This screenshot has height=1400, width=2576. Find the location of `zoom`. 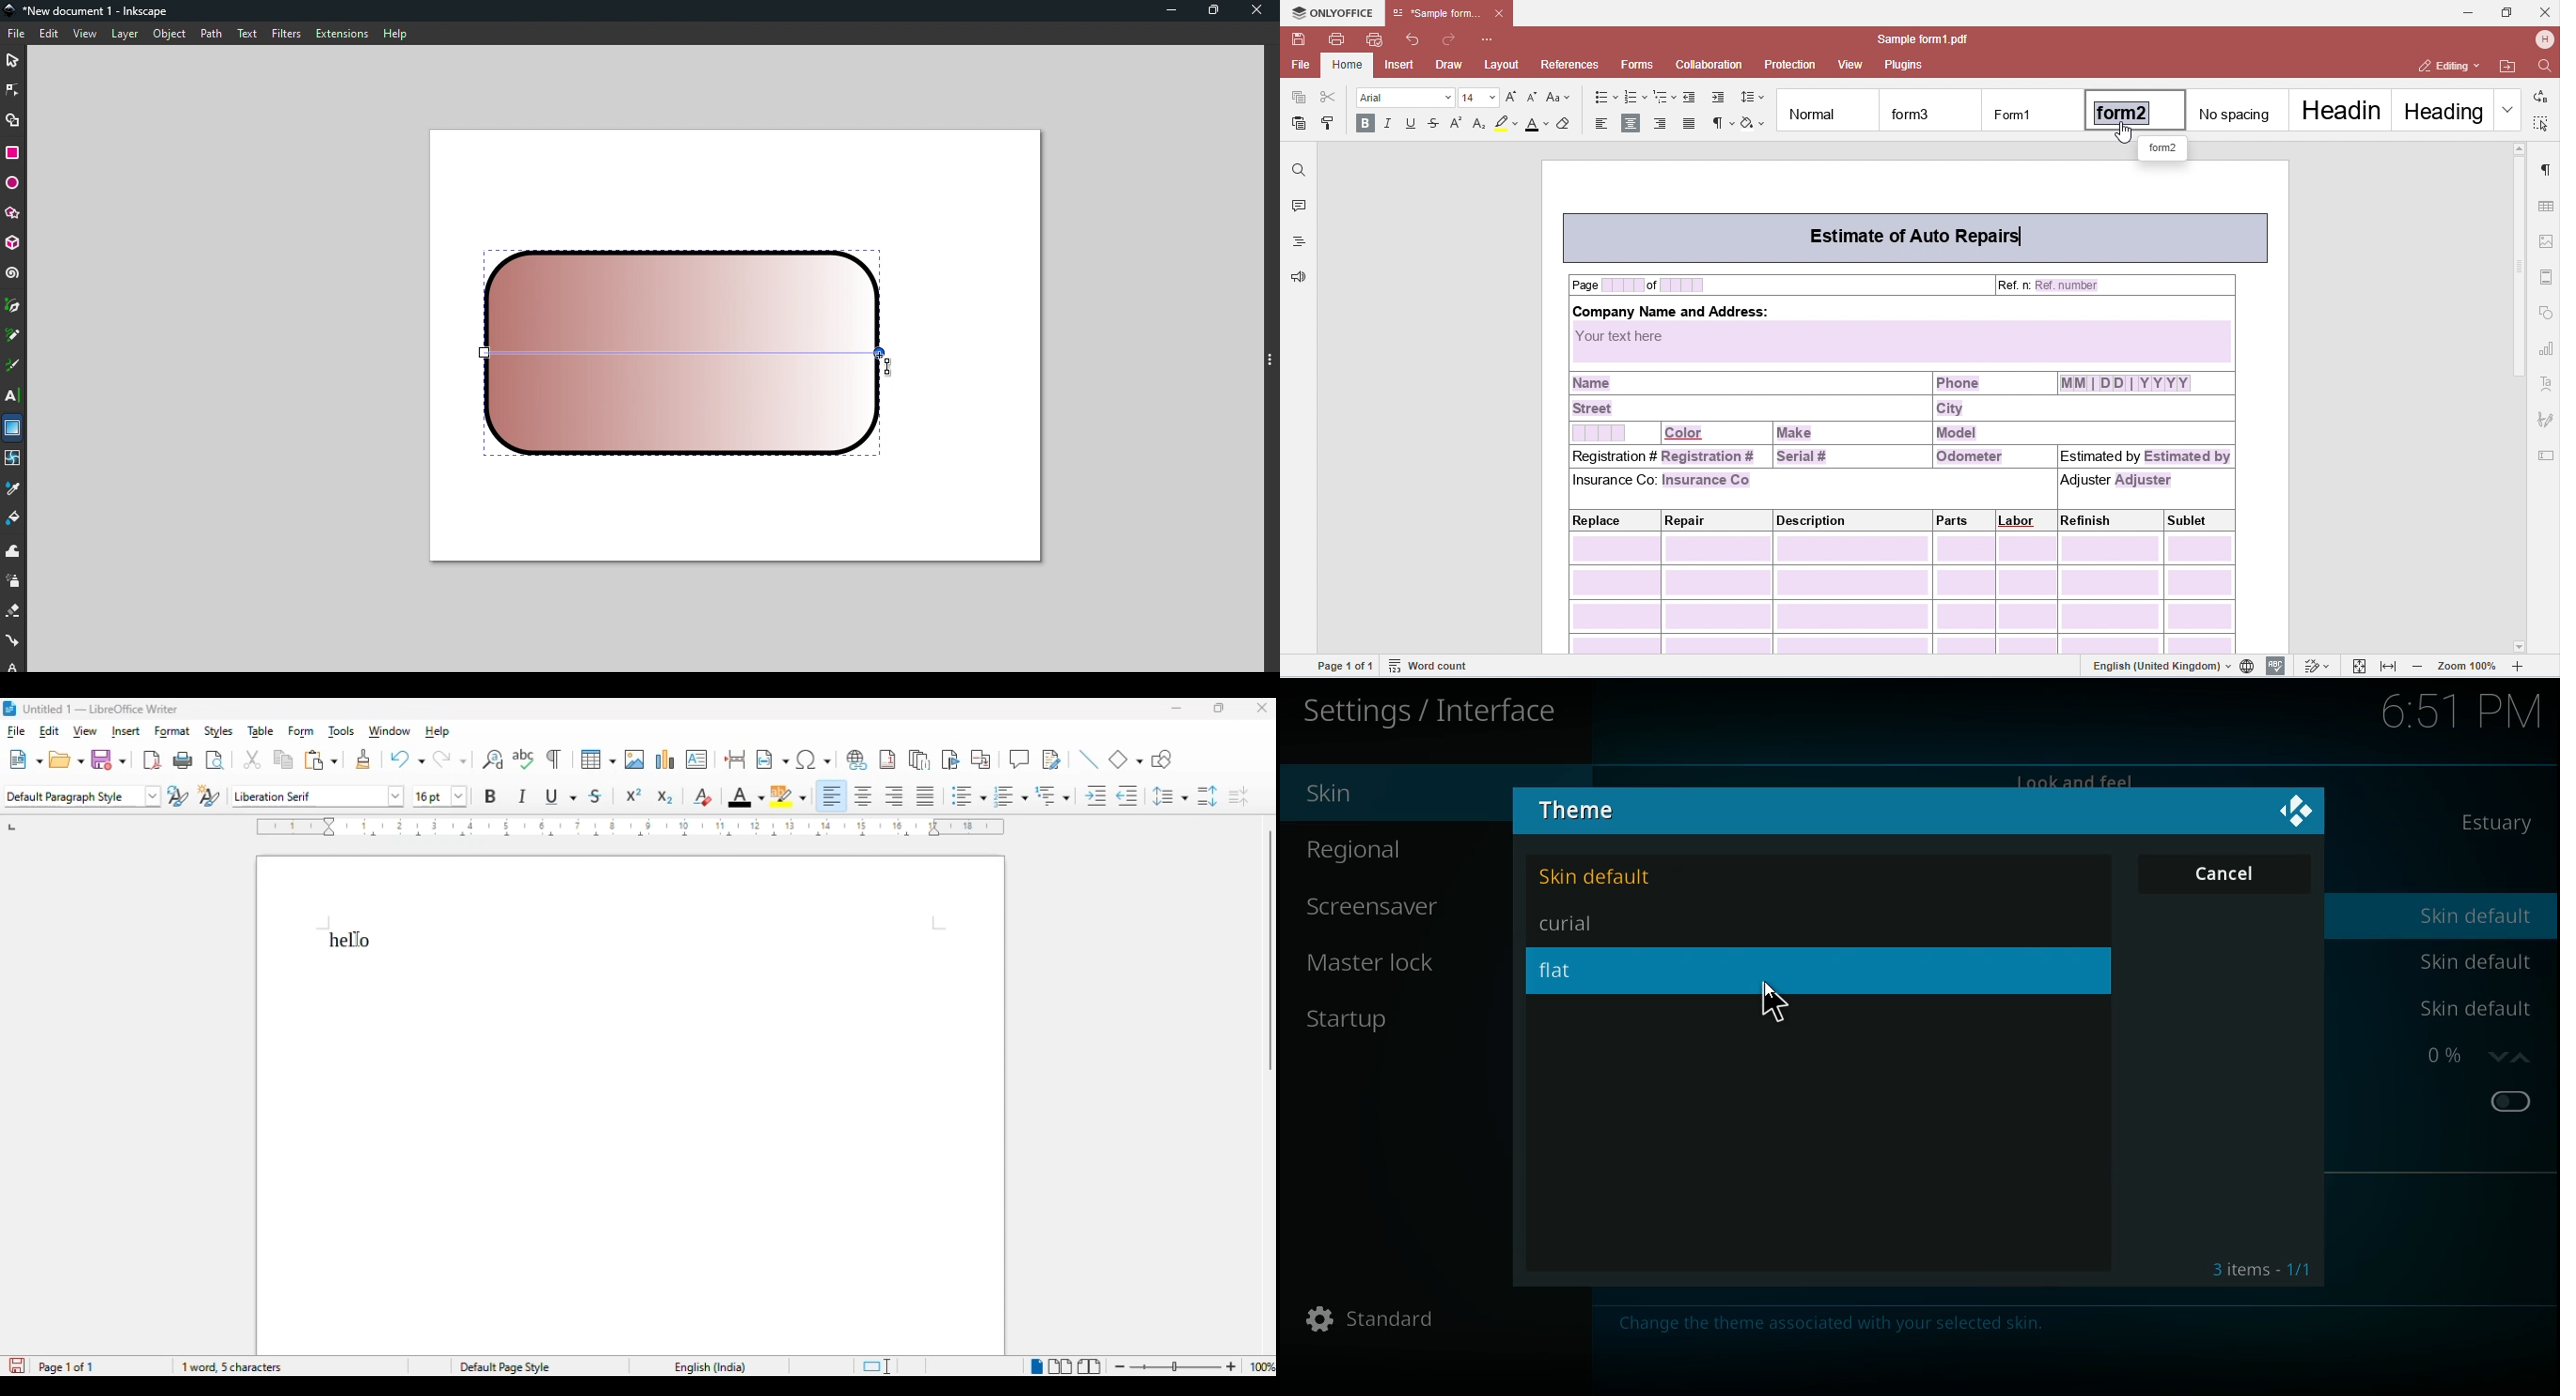

zoom is located at coordinates (2469, 1056).